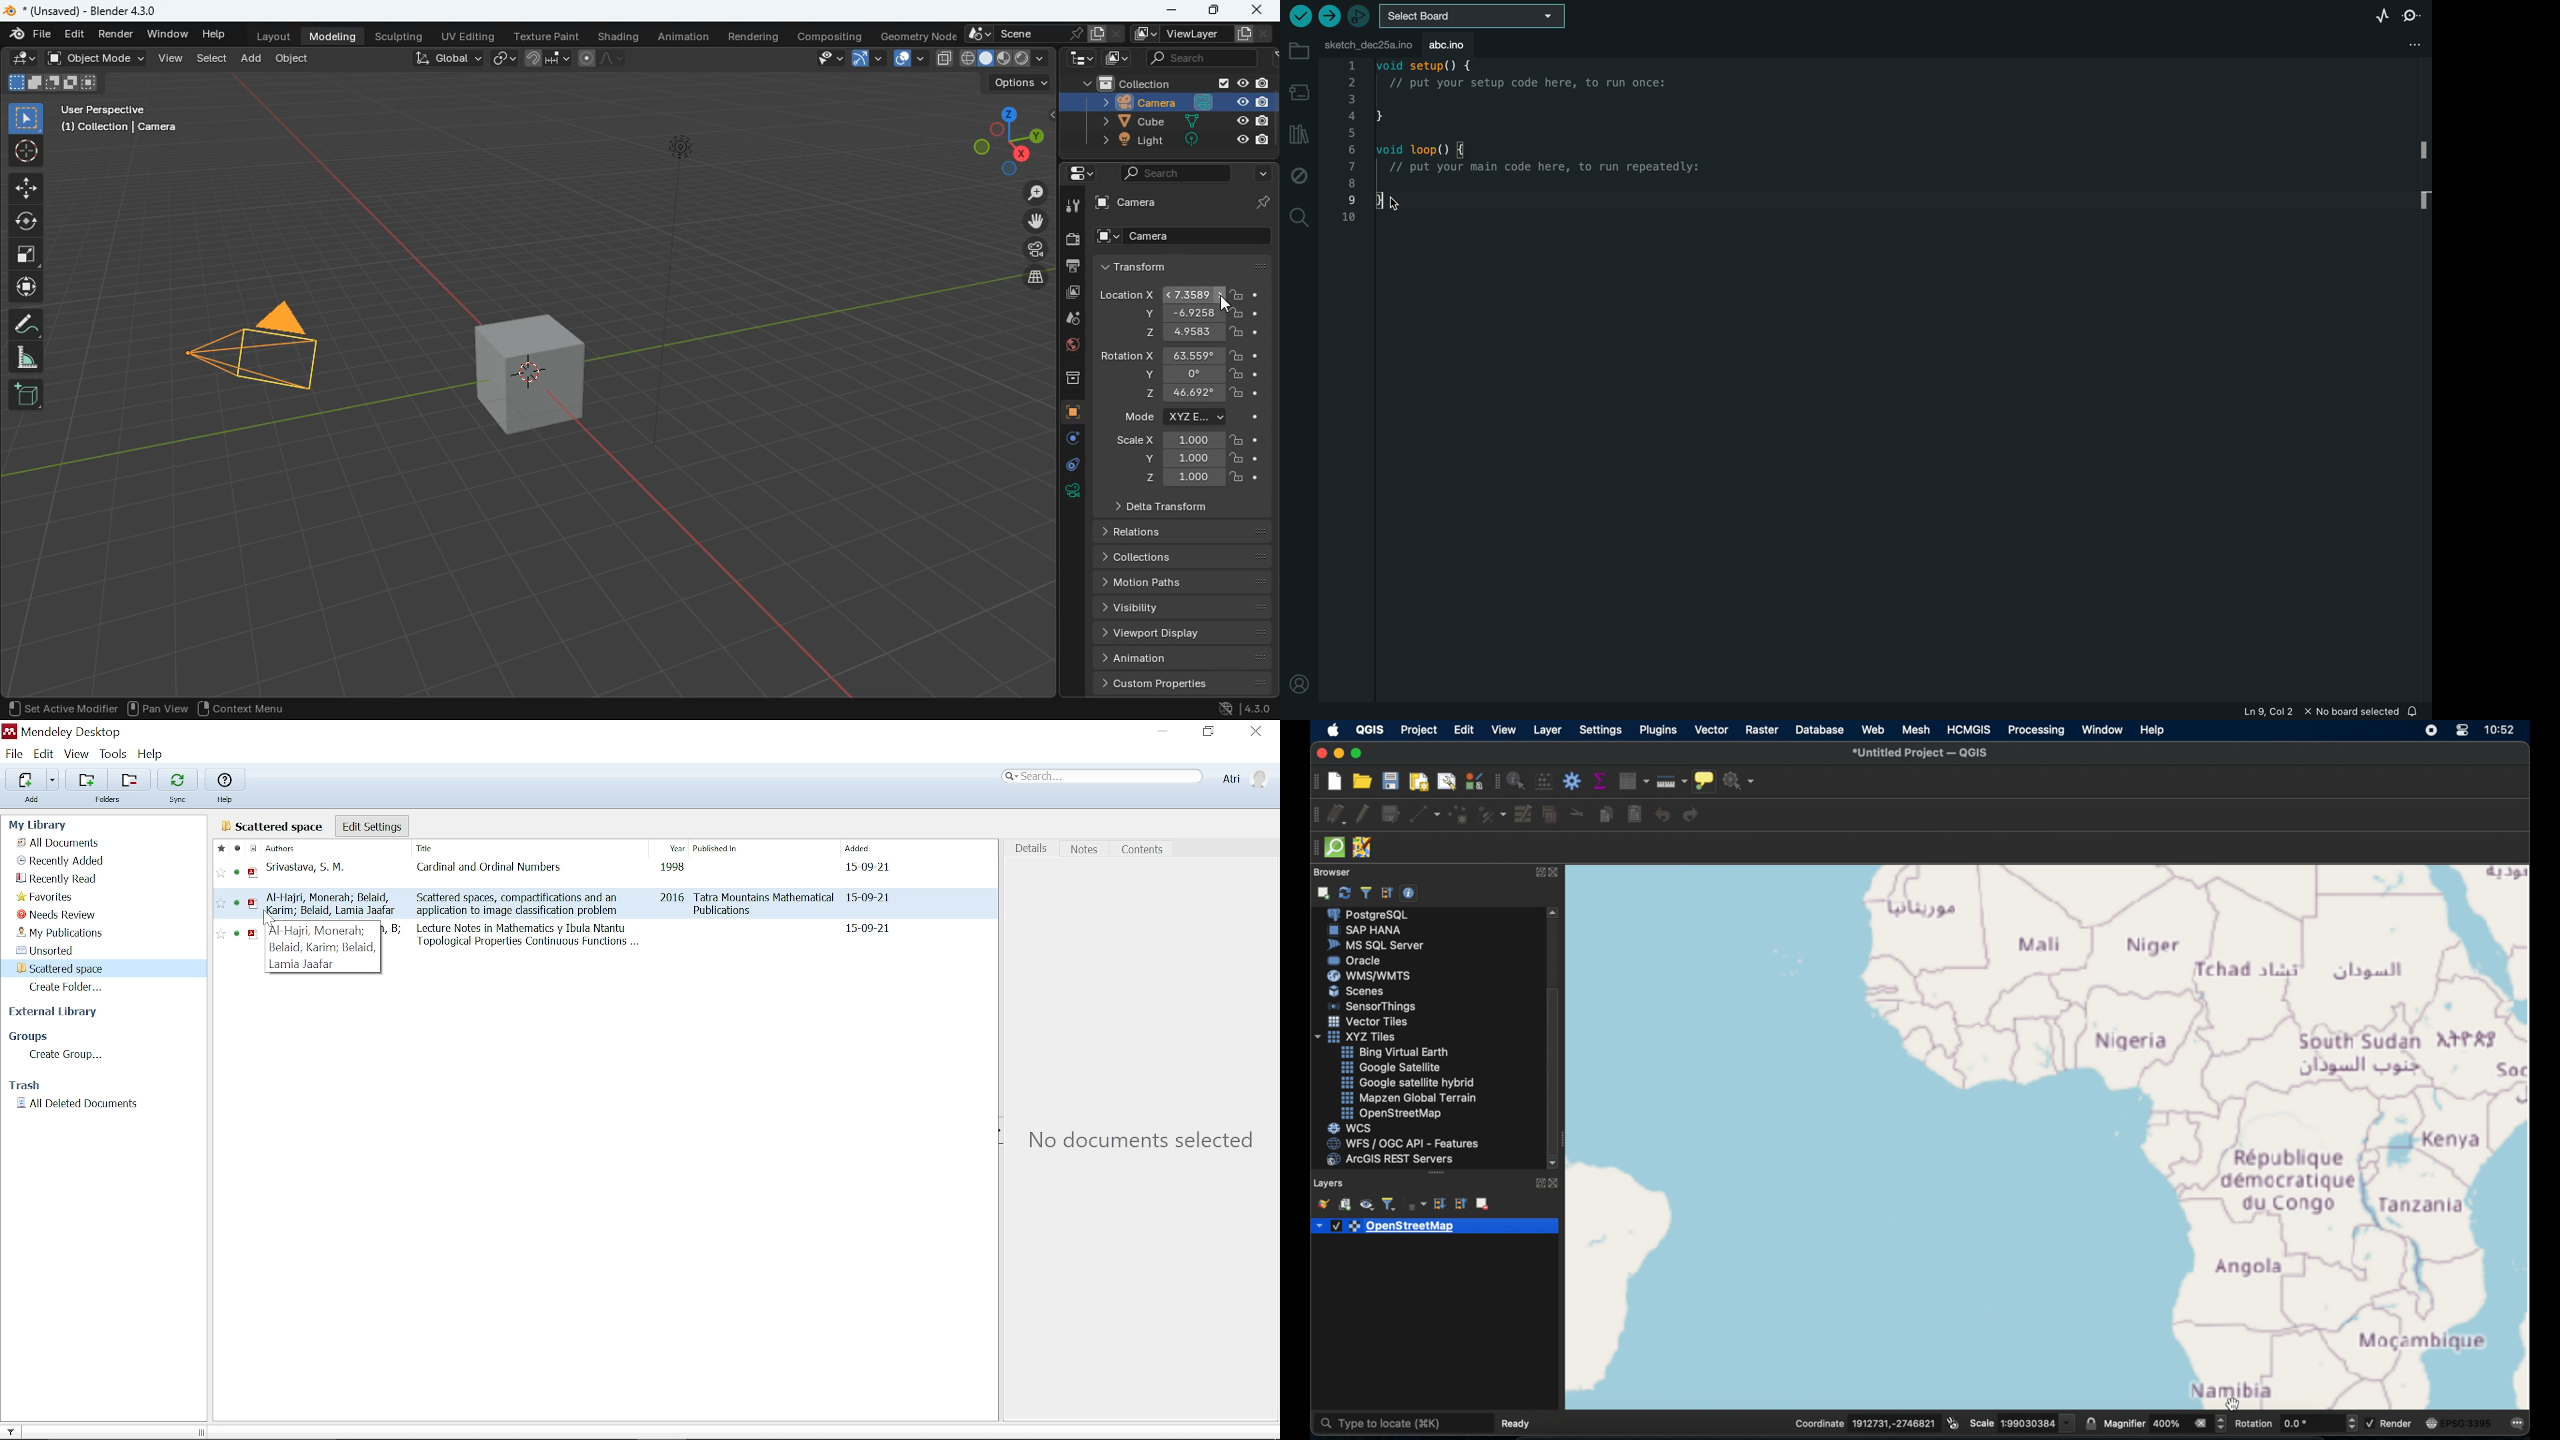 This screenshot has width=2576, height=1456. Describe the element at coordinates (754, 36) in the screenshot. I see `rendering` at that location.